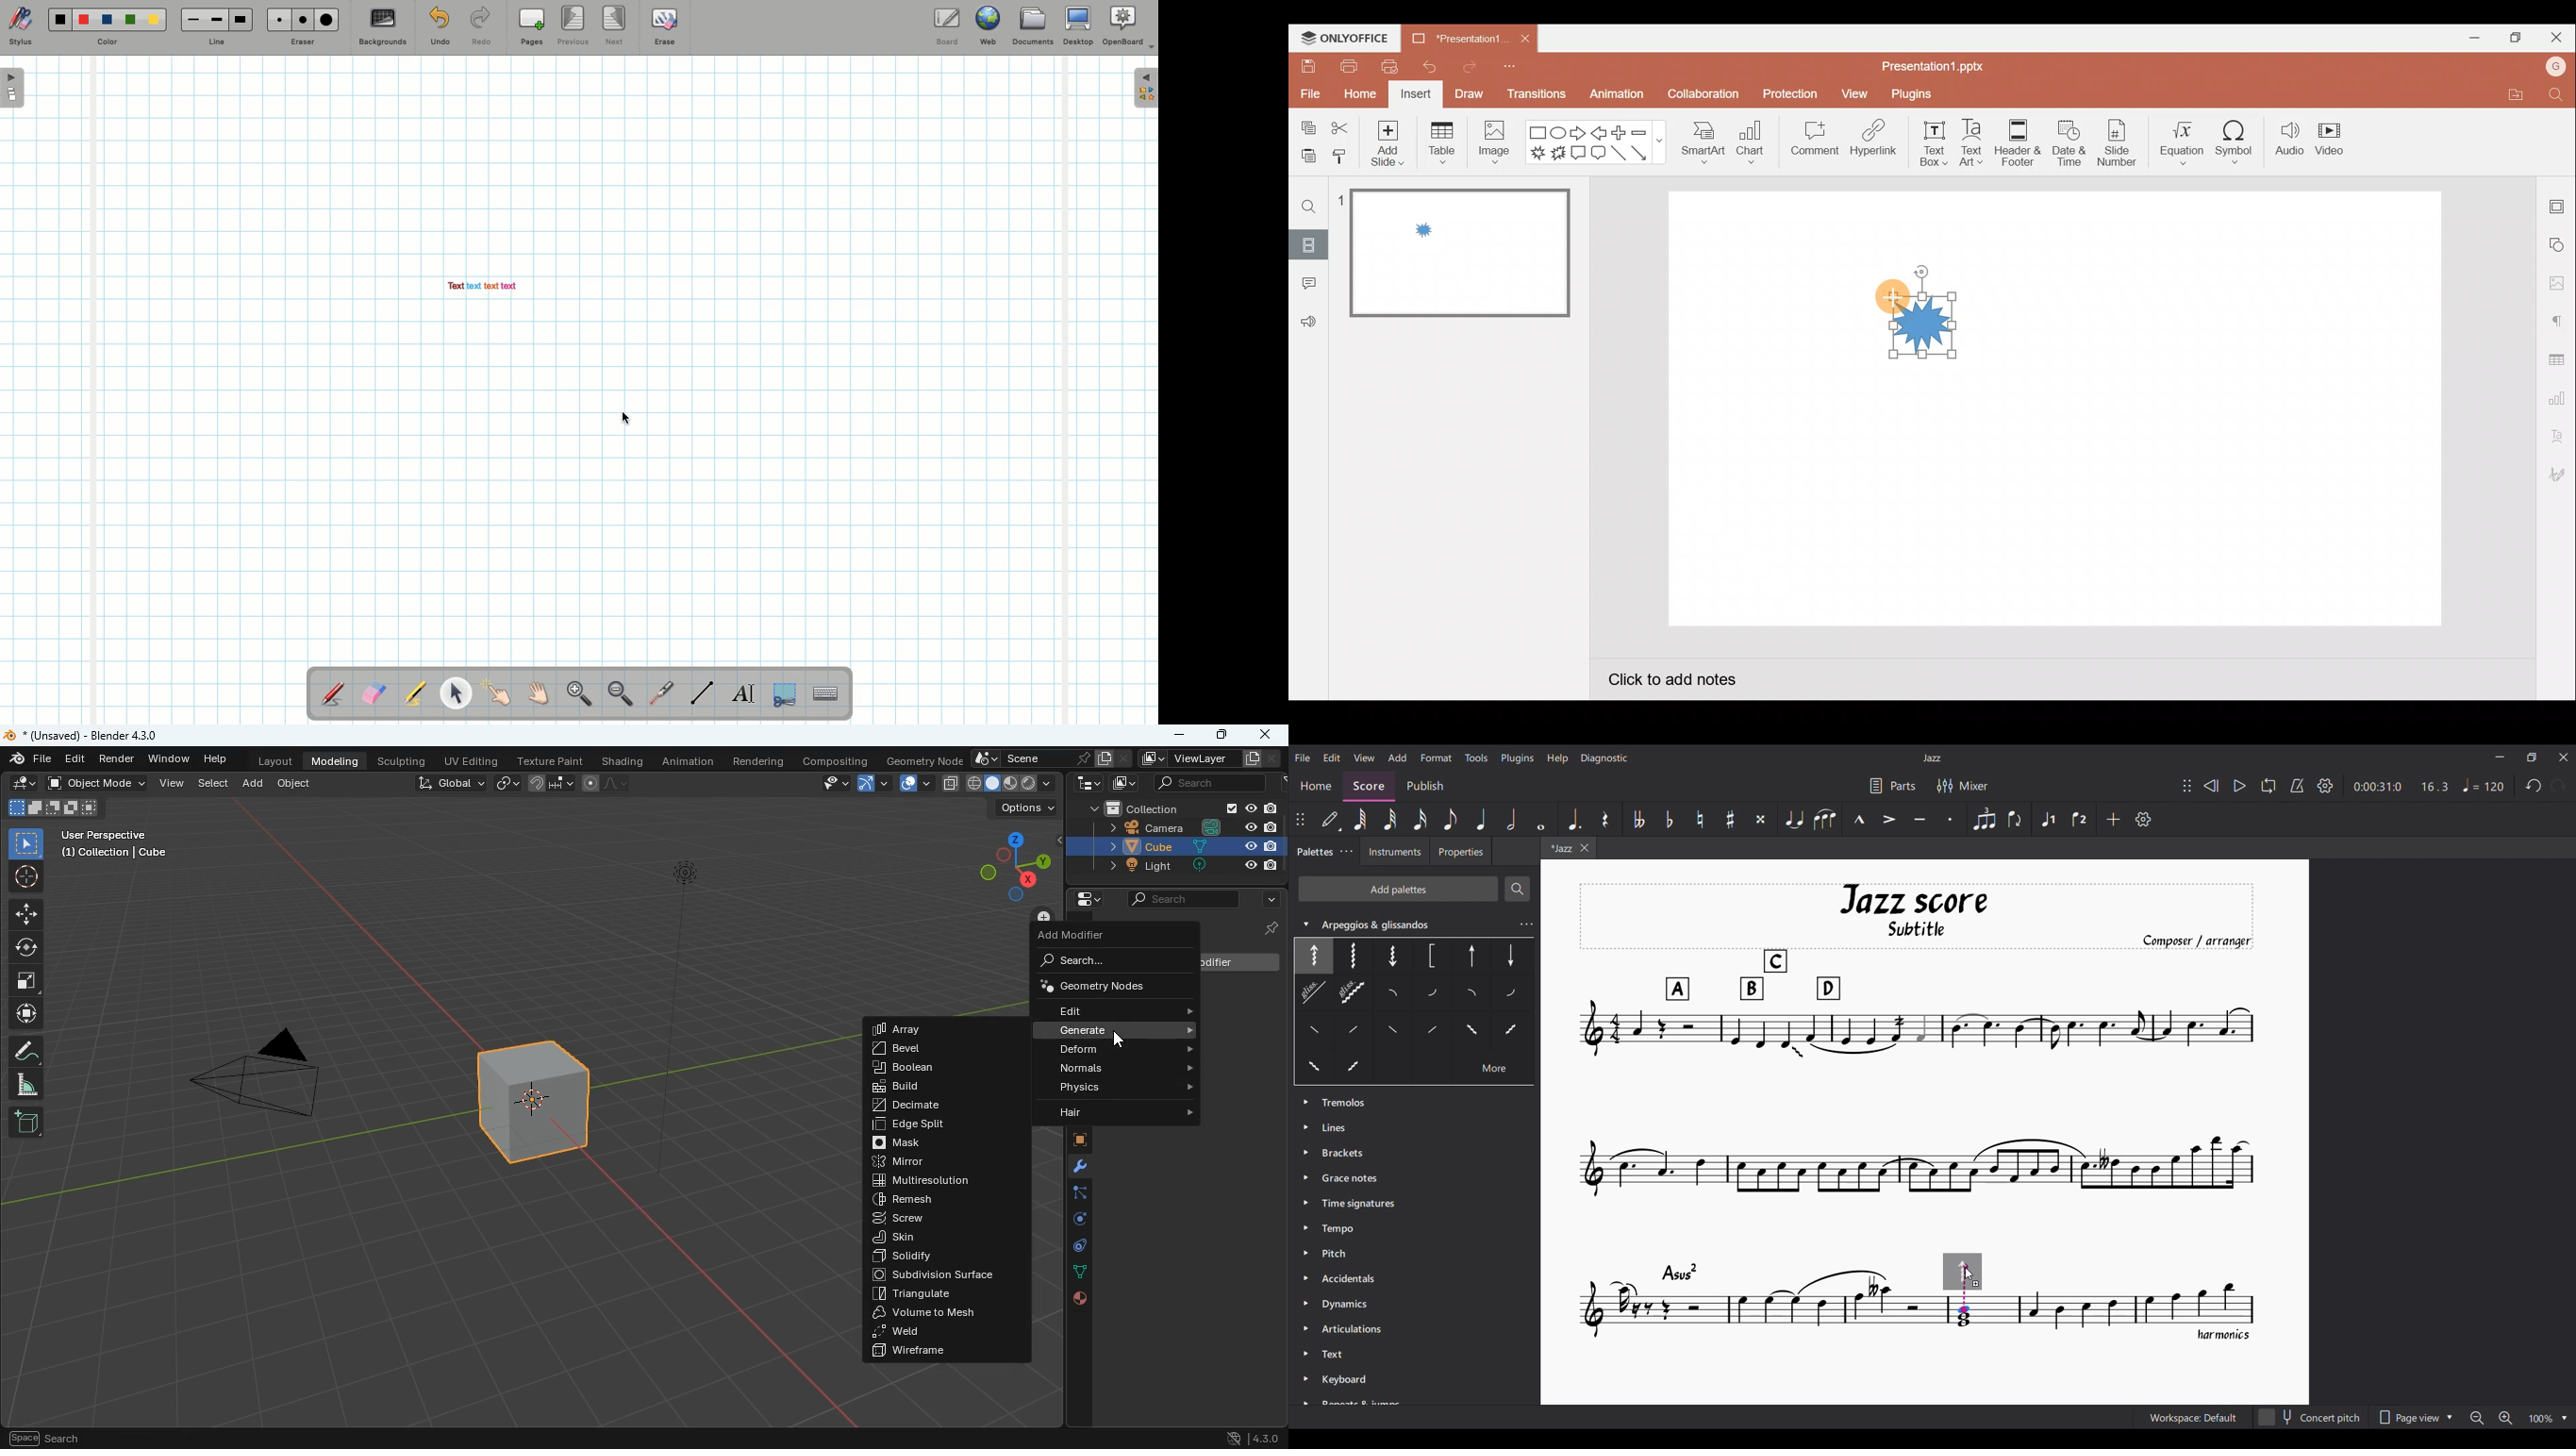 This screenshot has height=1456, width=2576. I want to click on Shape settings, so click(2560, 244).